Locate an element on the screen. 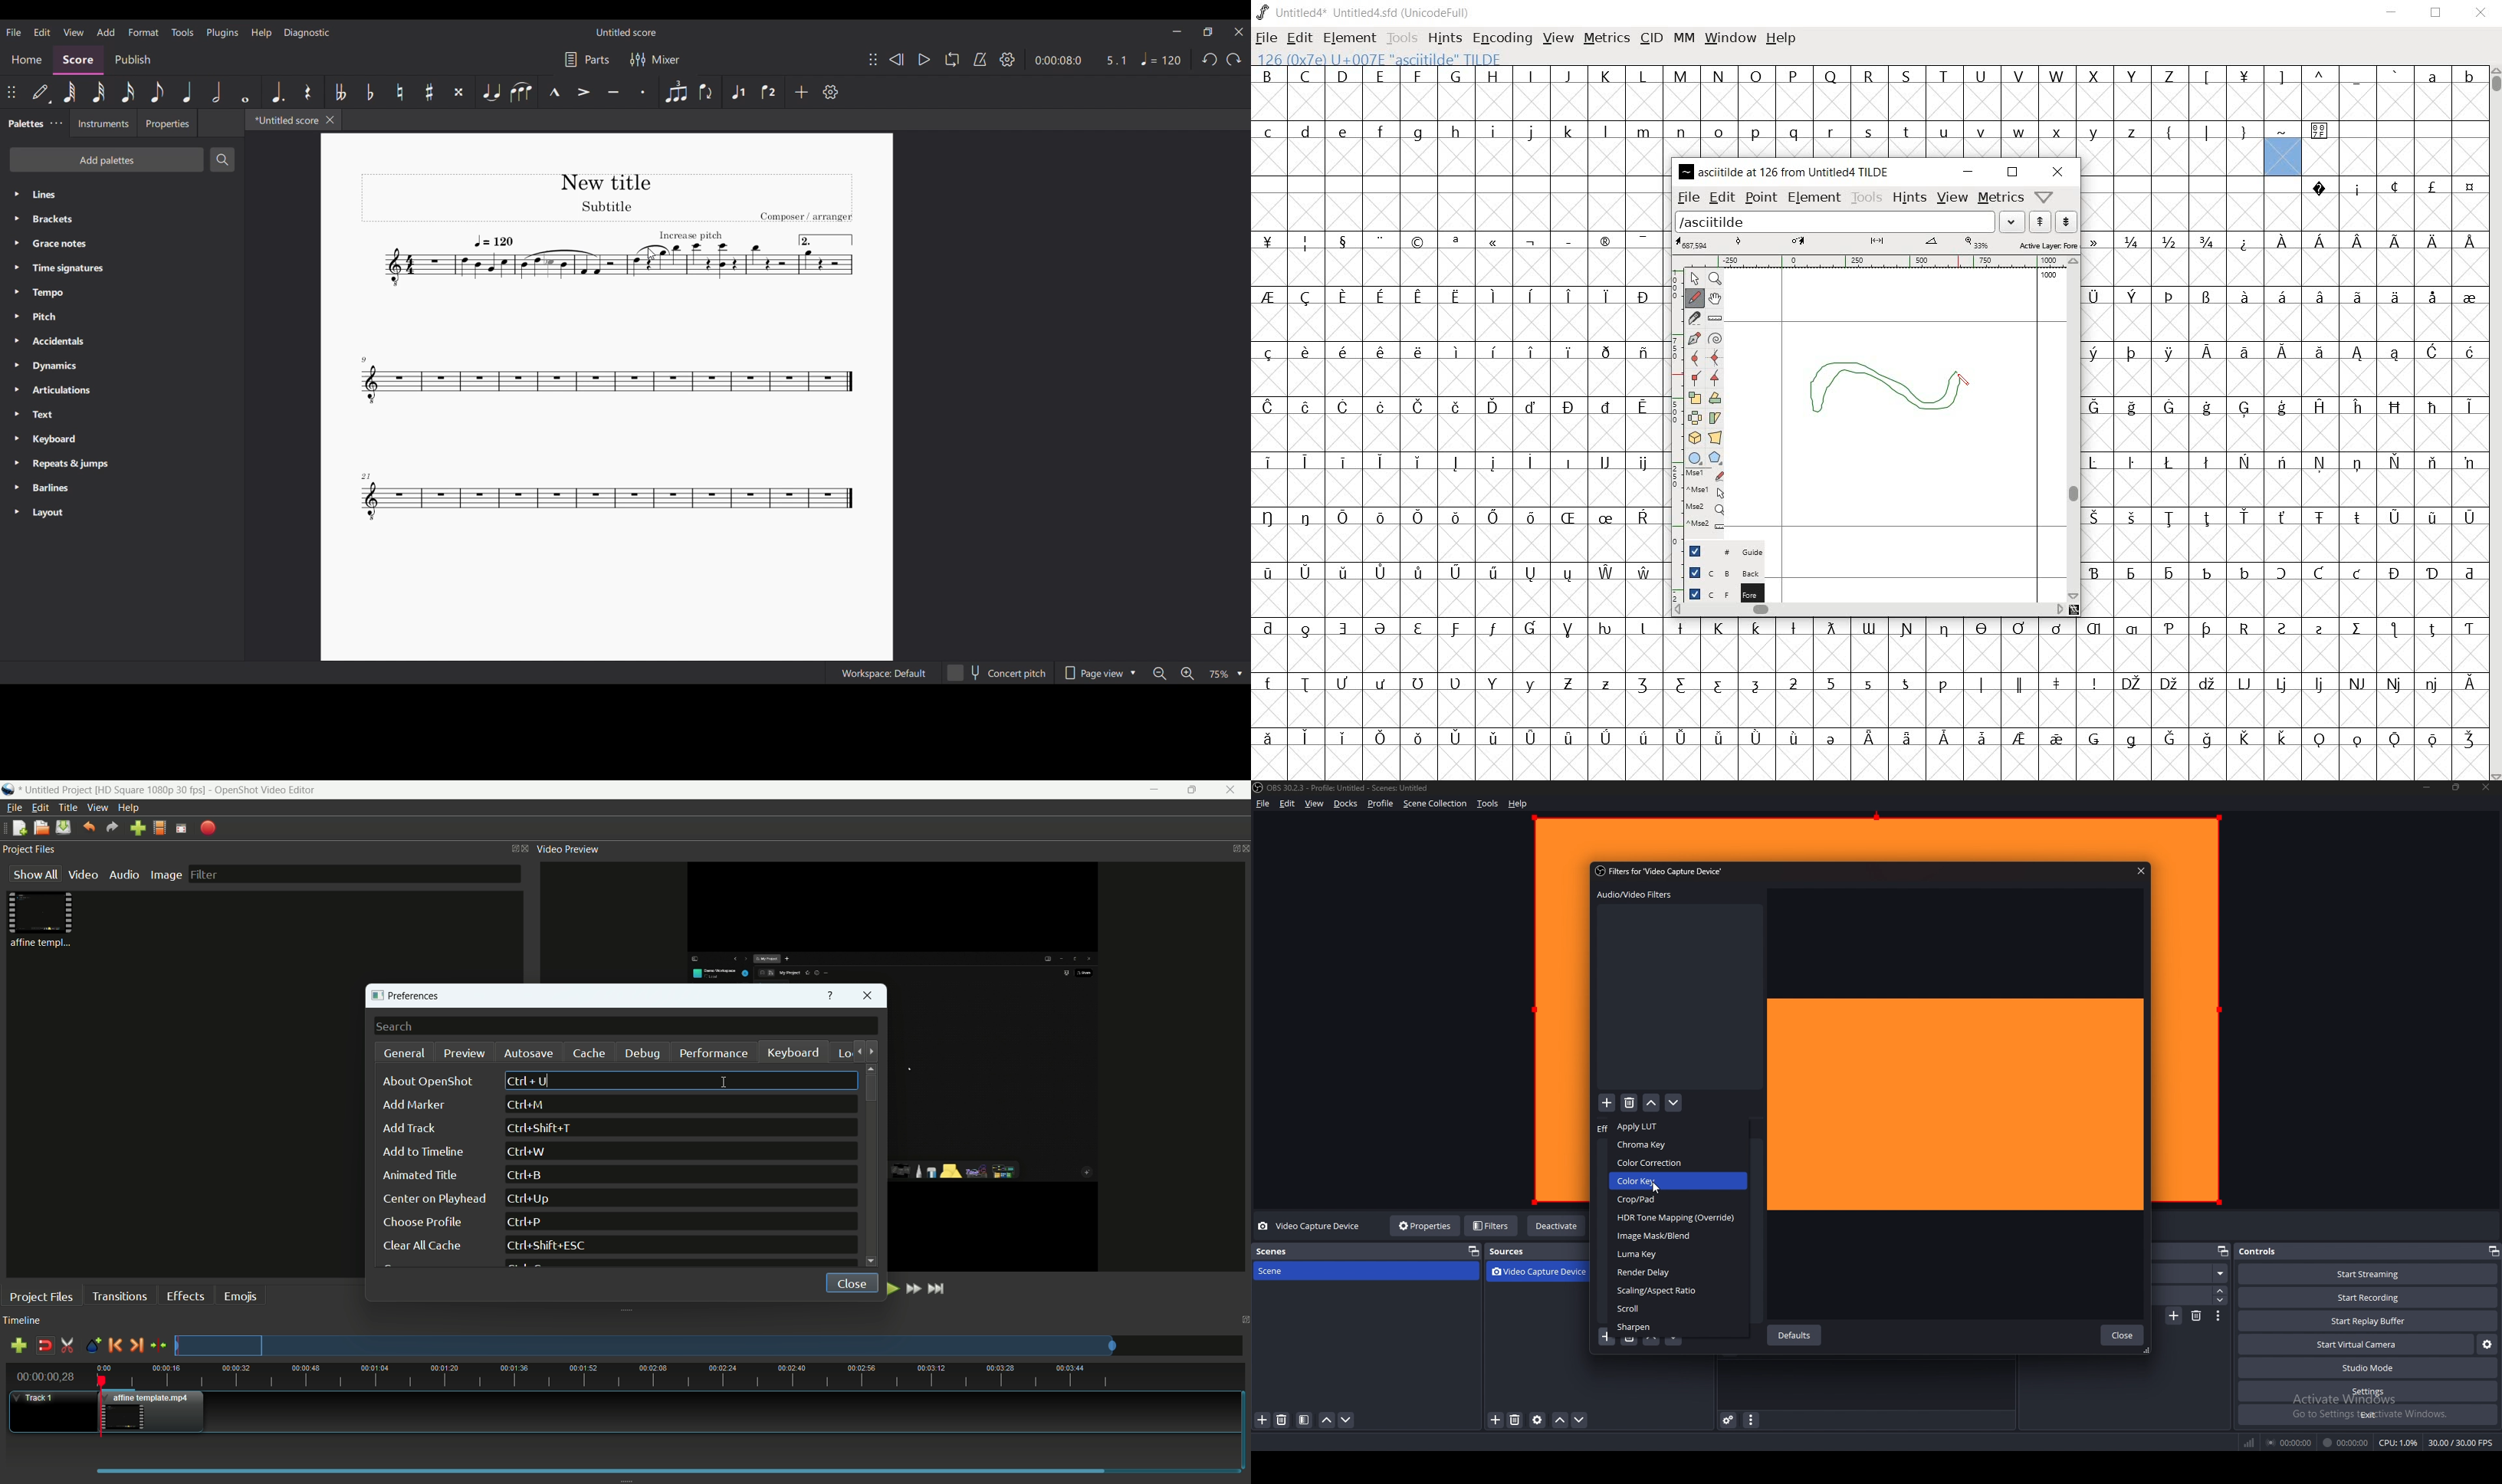  video capture device is located at coordinates (1311, 1227).